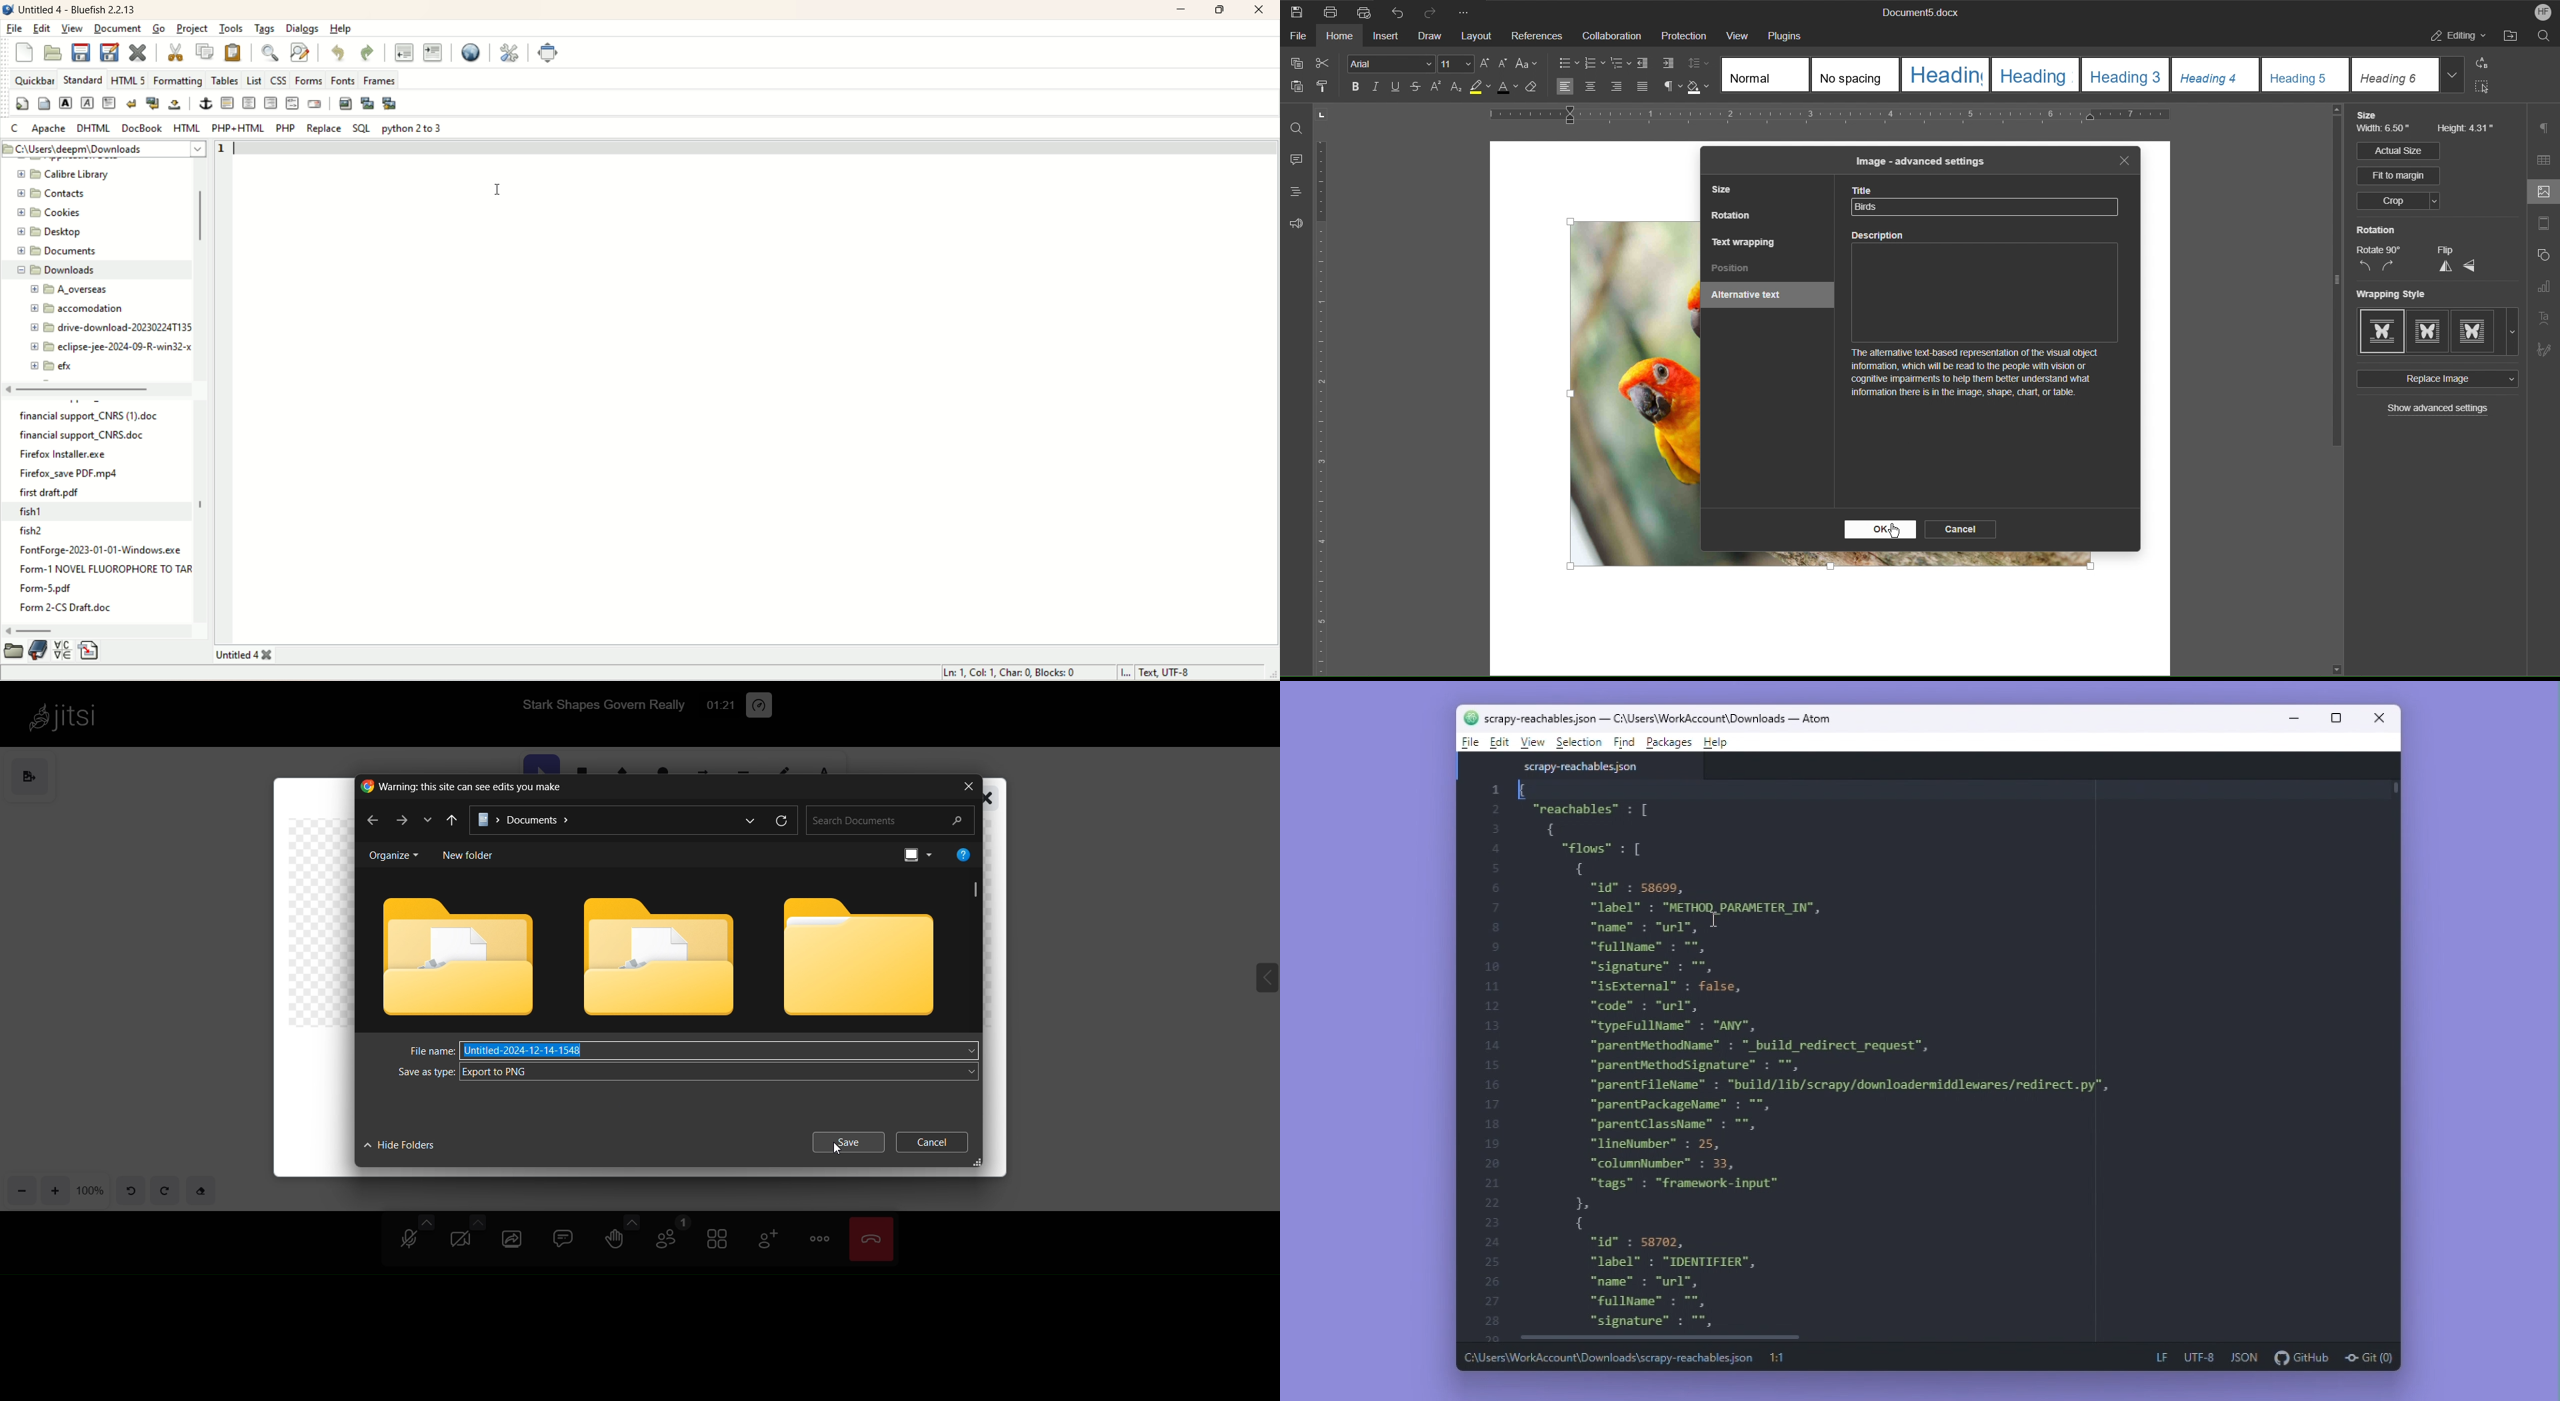 Image resolution: width=2576 pixels, height=1428 pixels. Describe the element at coordinates (781, 820) in the screenshot. I see `refresh` at that location.